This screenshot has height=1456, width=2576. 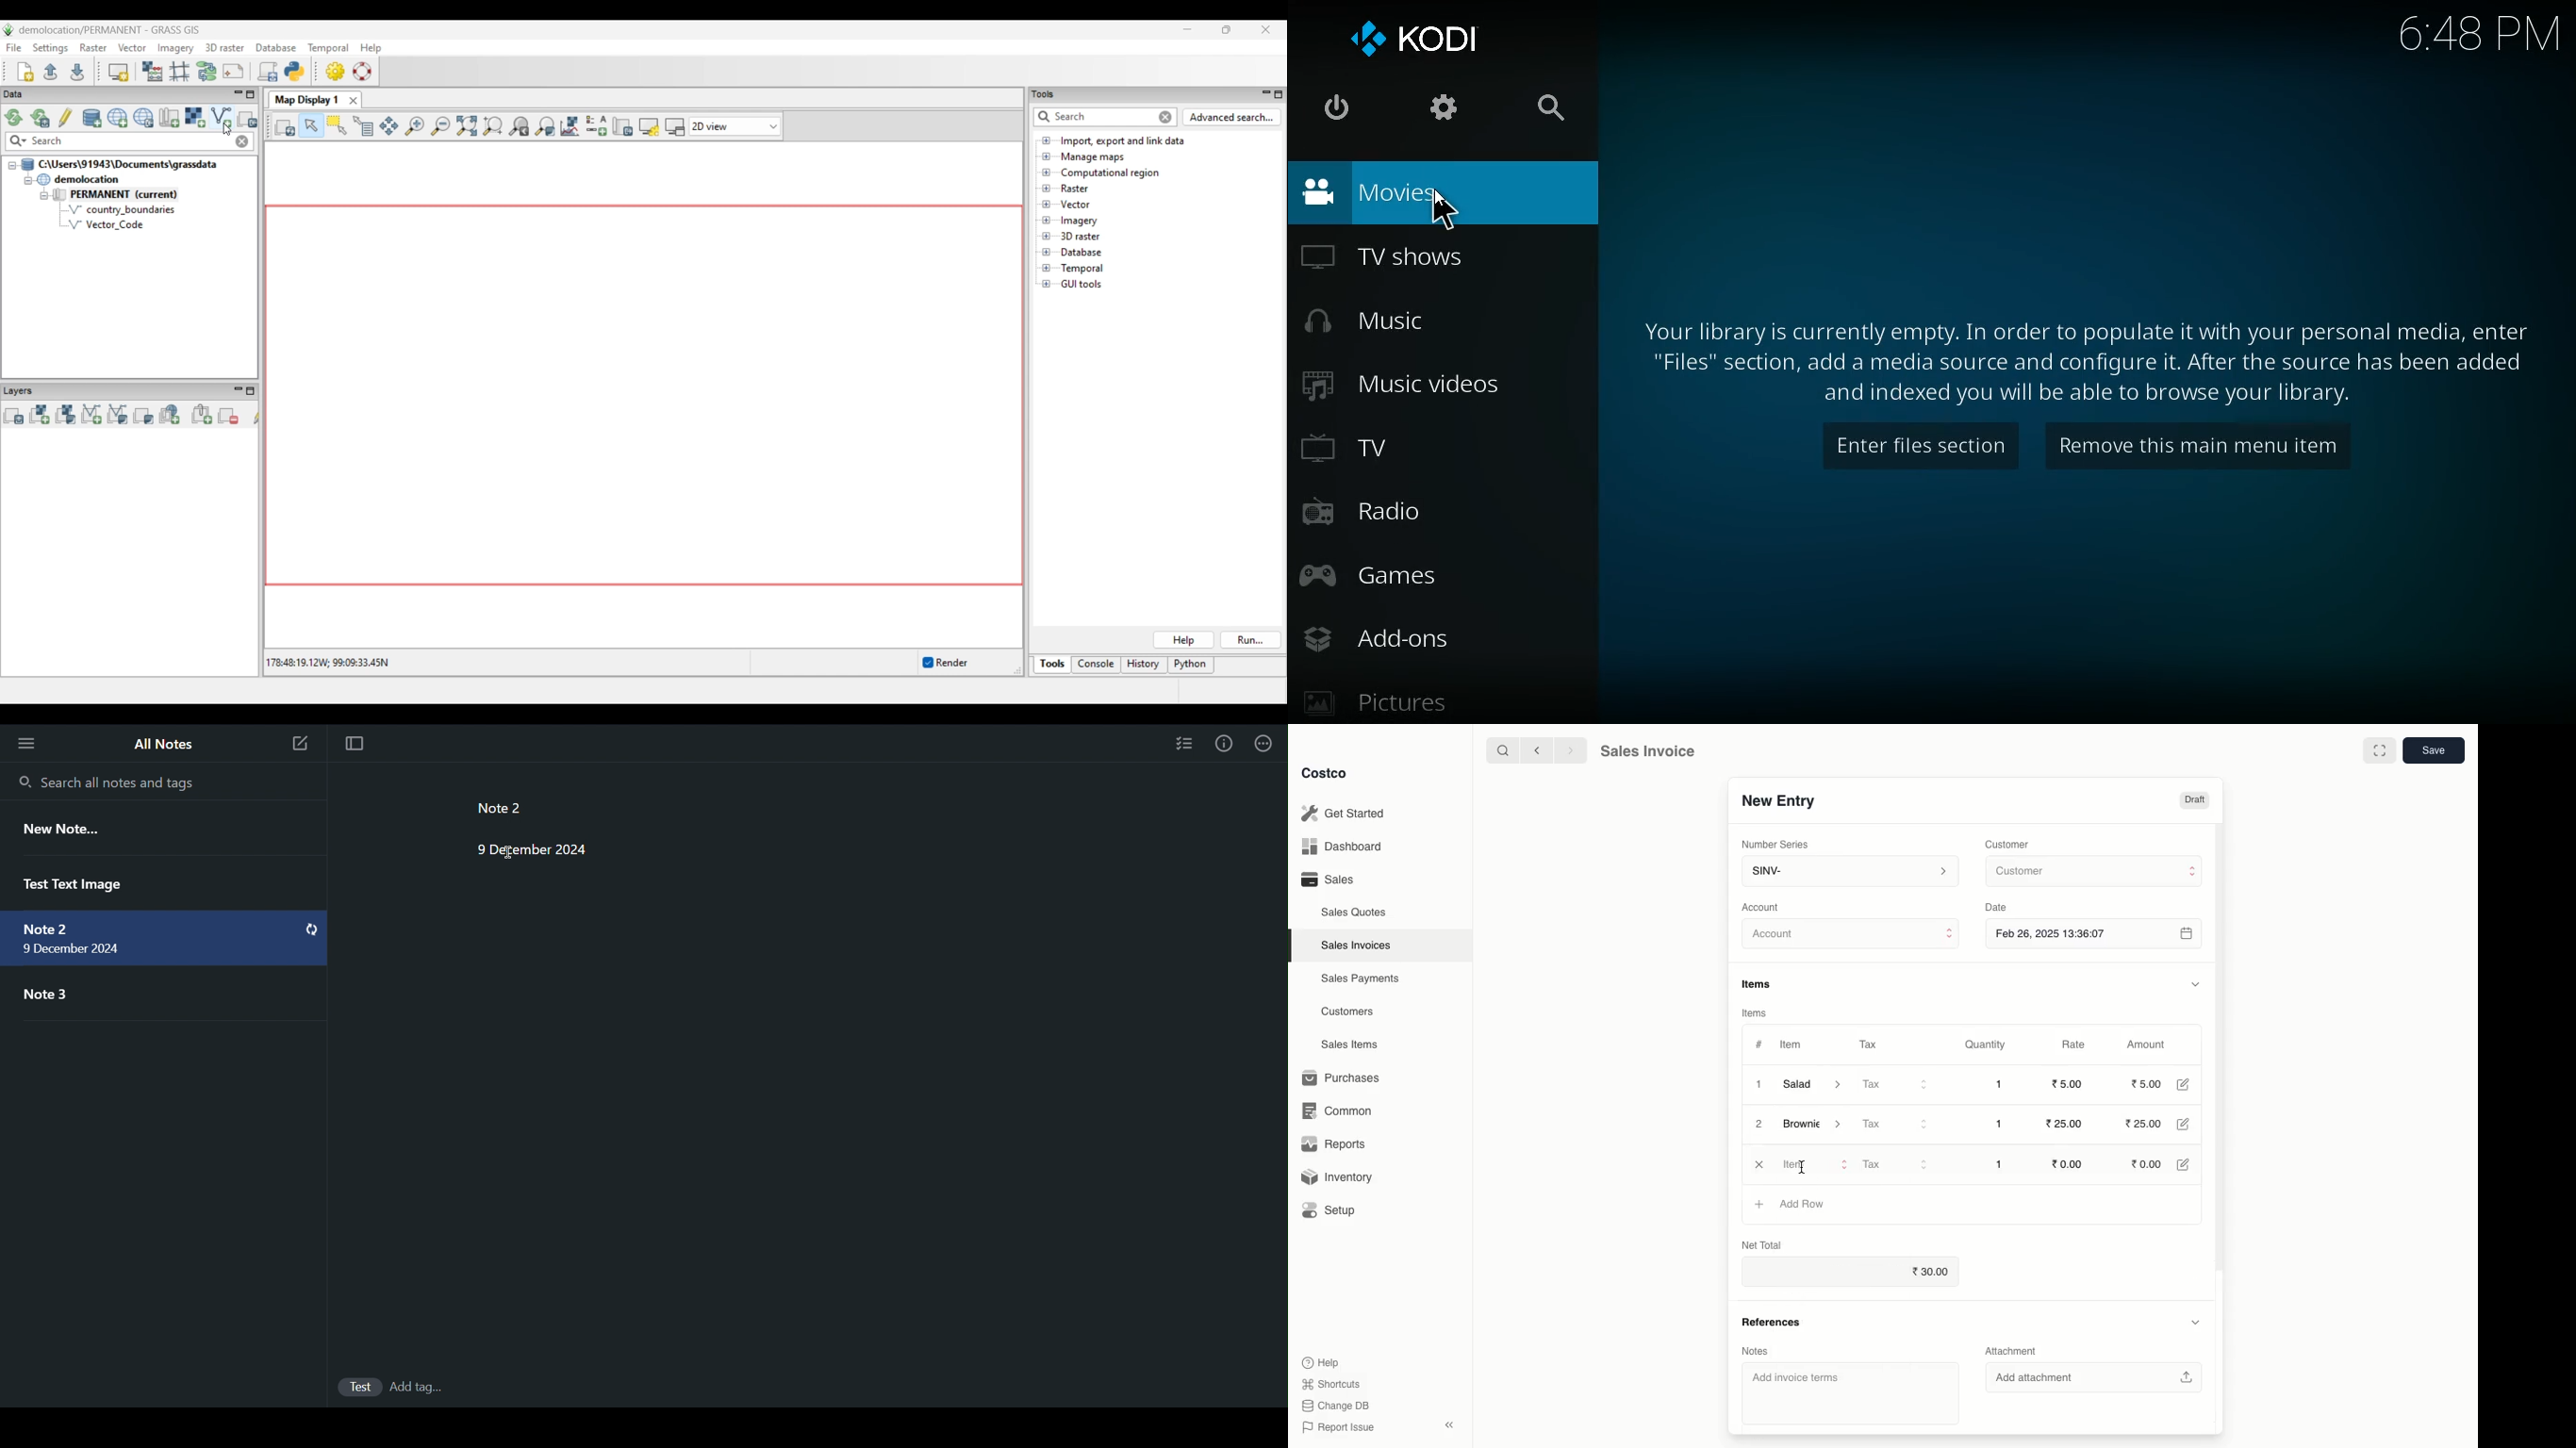 What do you see at coordinates (2378, 751) in the screenshot?
I see `Full width toggle` at bounding box center [2378, 751].